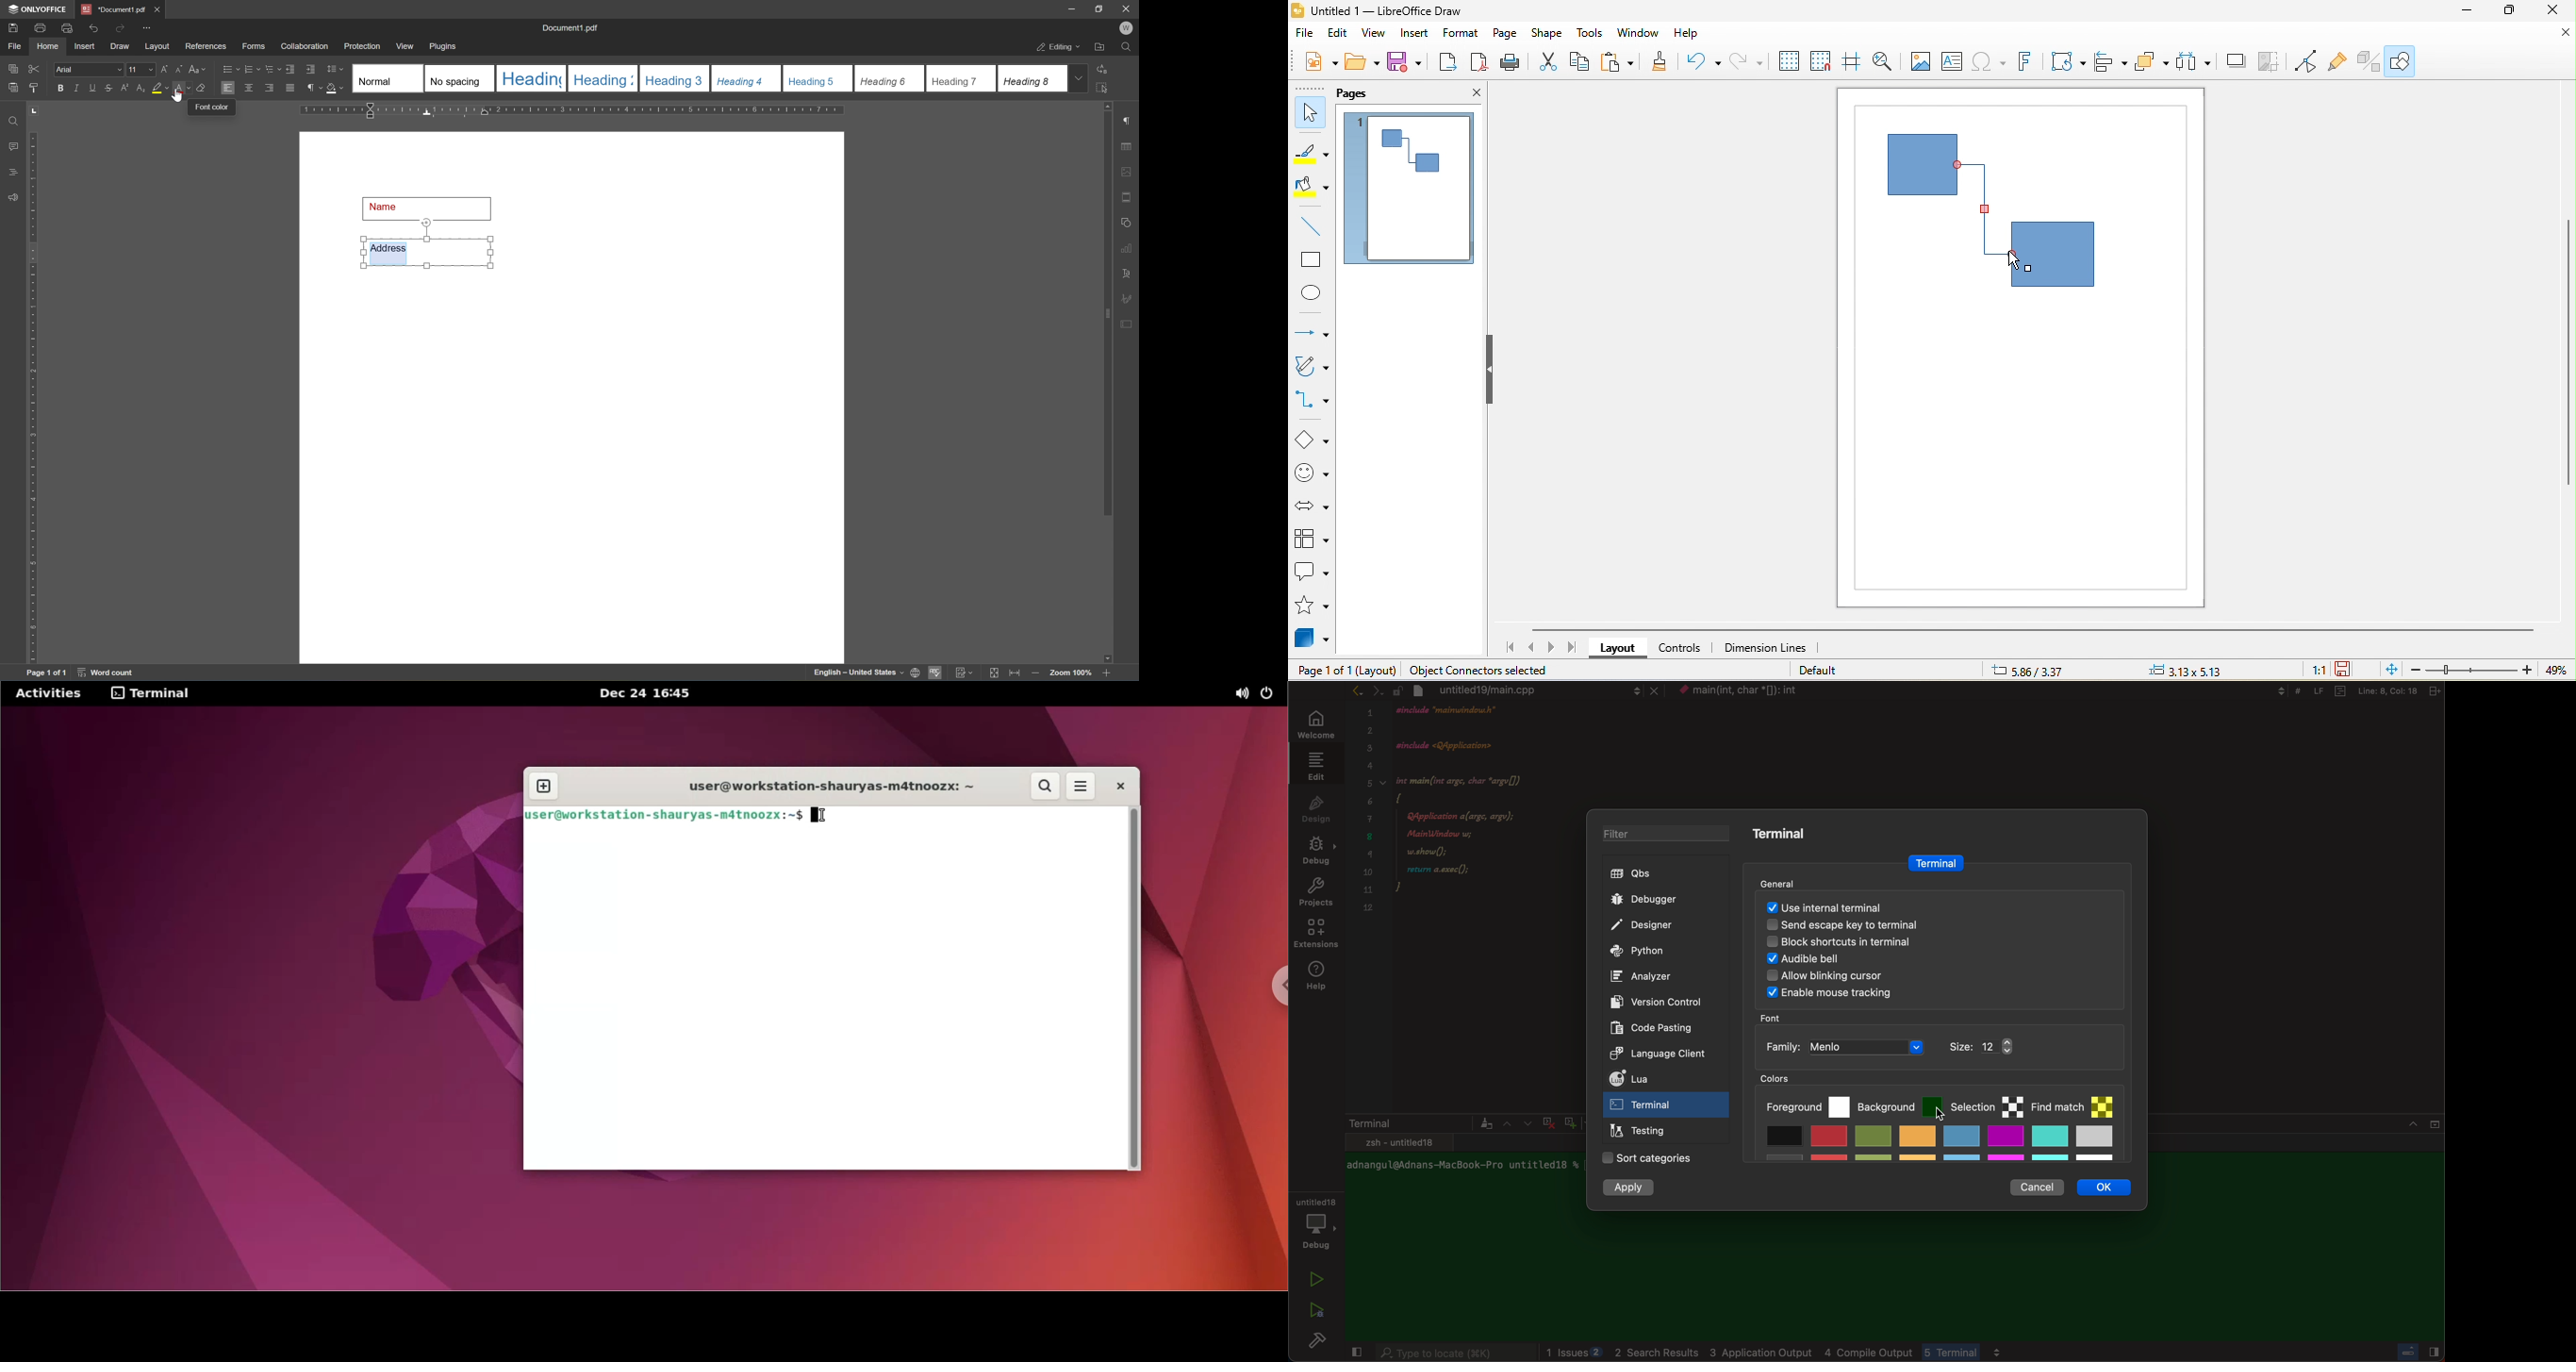 This screenshot has height=1372, width=2576. What do you see at coordinates (1681, 650) in the screenshot?
I see `controls` at bounding box center [1681, 650].